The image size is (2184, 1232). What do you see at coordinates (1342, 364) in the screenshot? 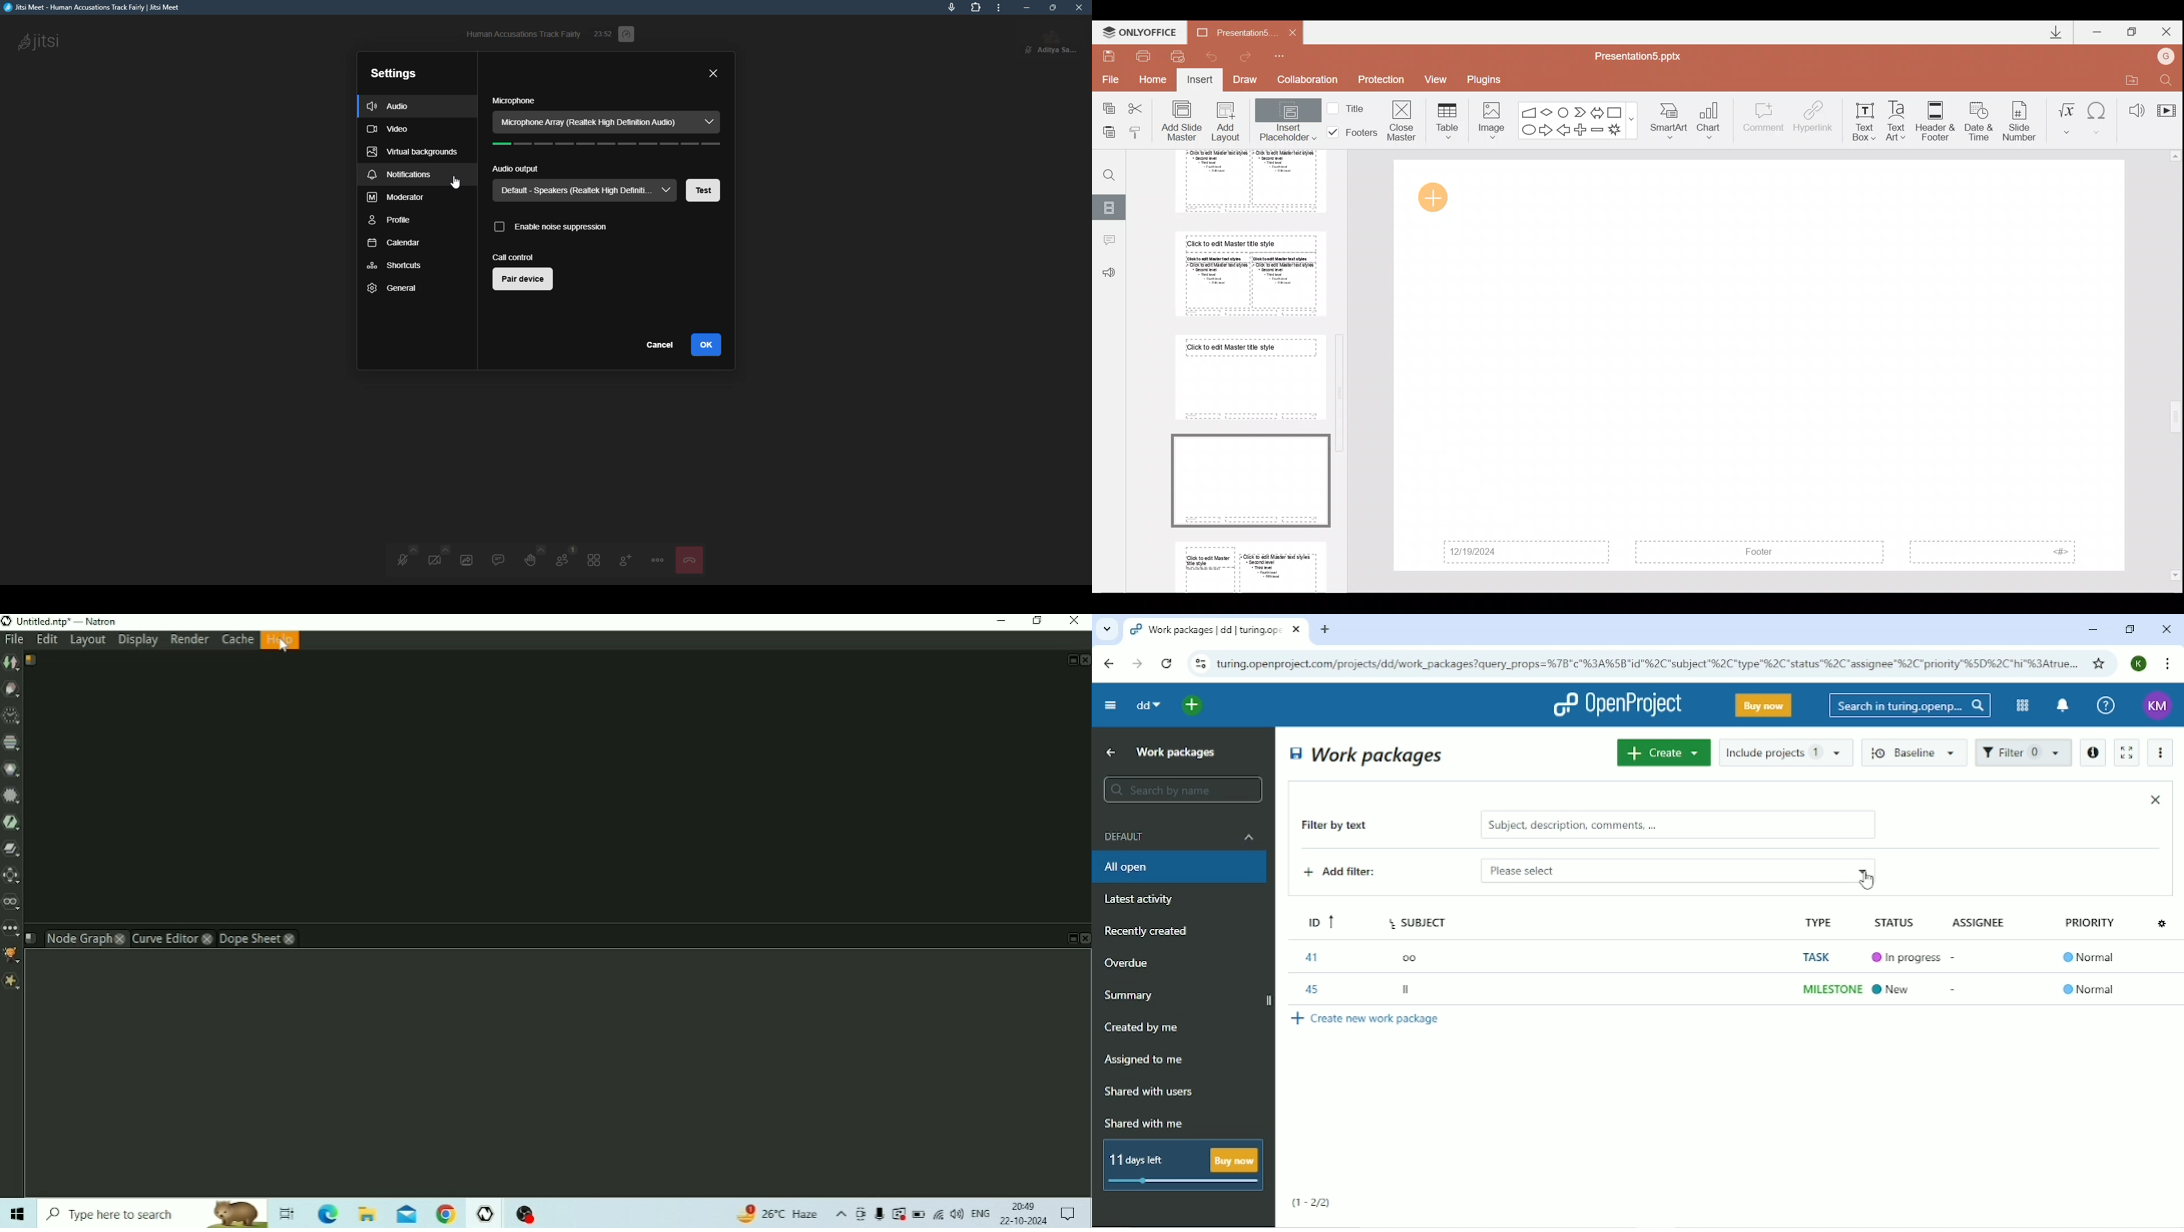
I see `Scroll bar` at bounding box center [1342, 364].